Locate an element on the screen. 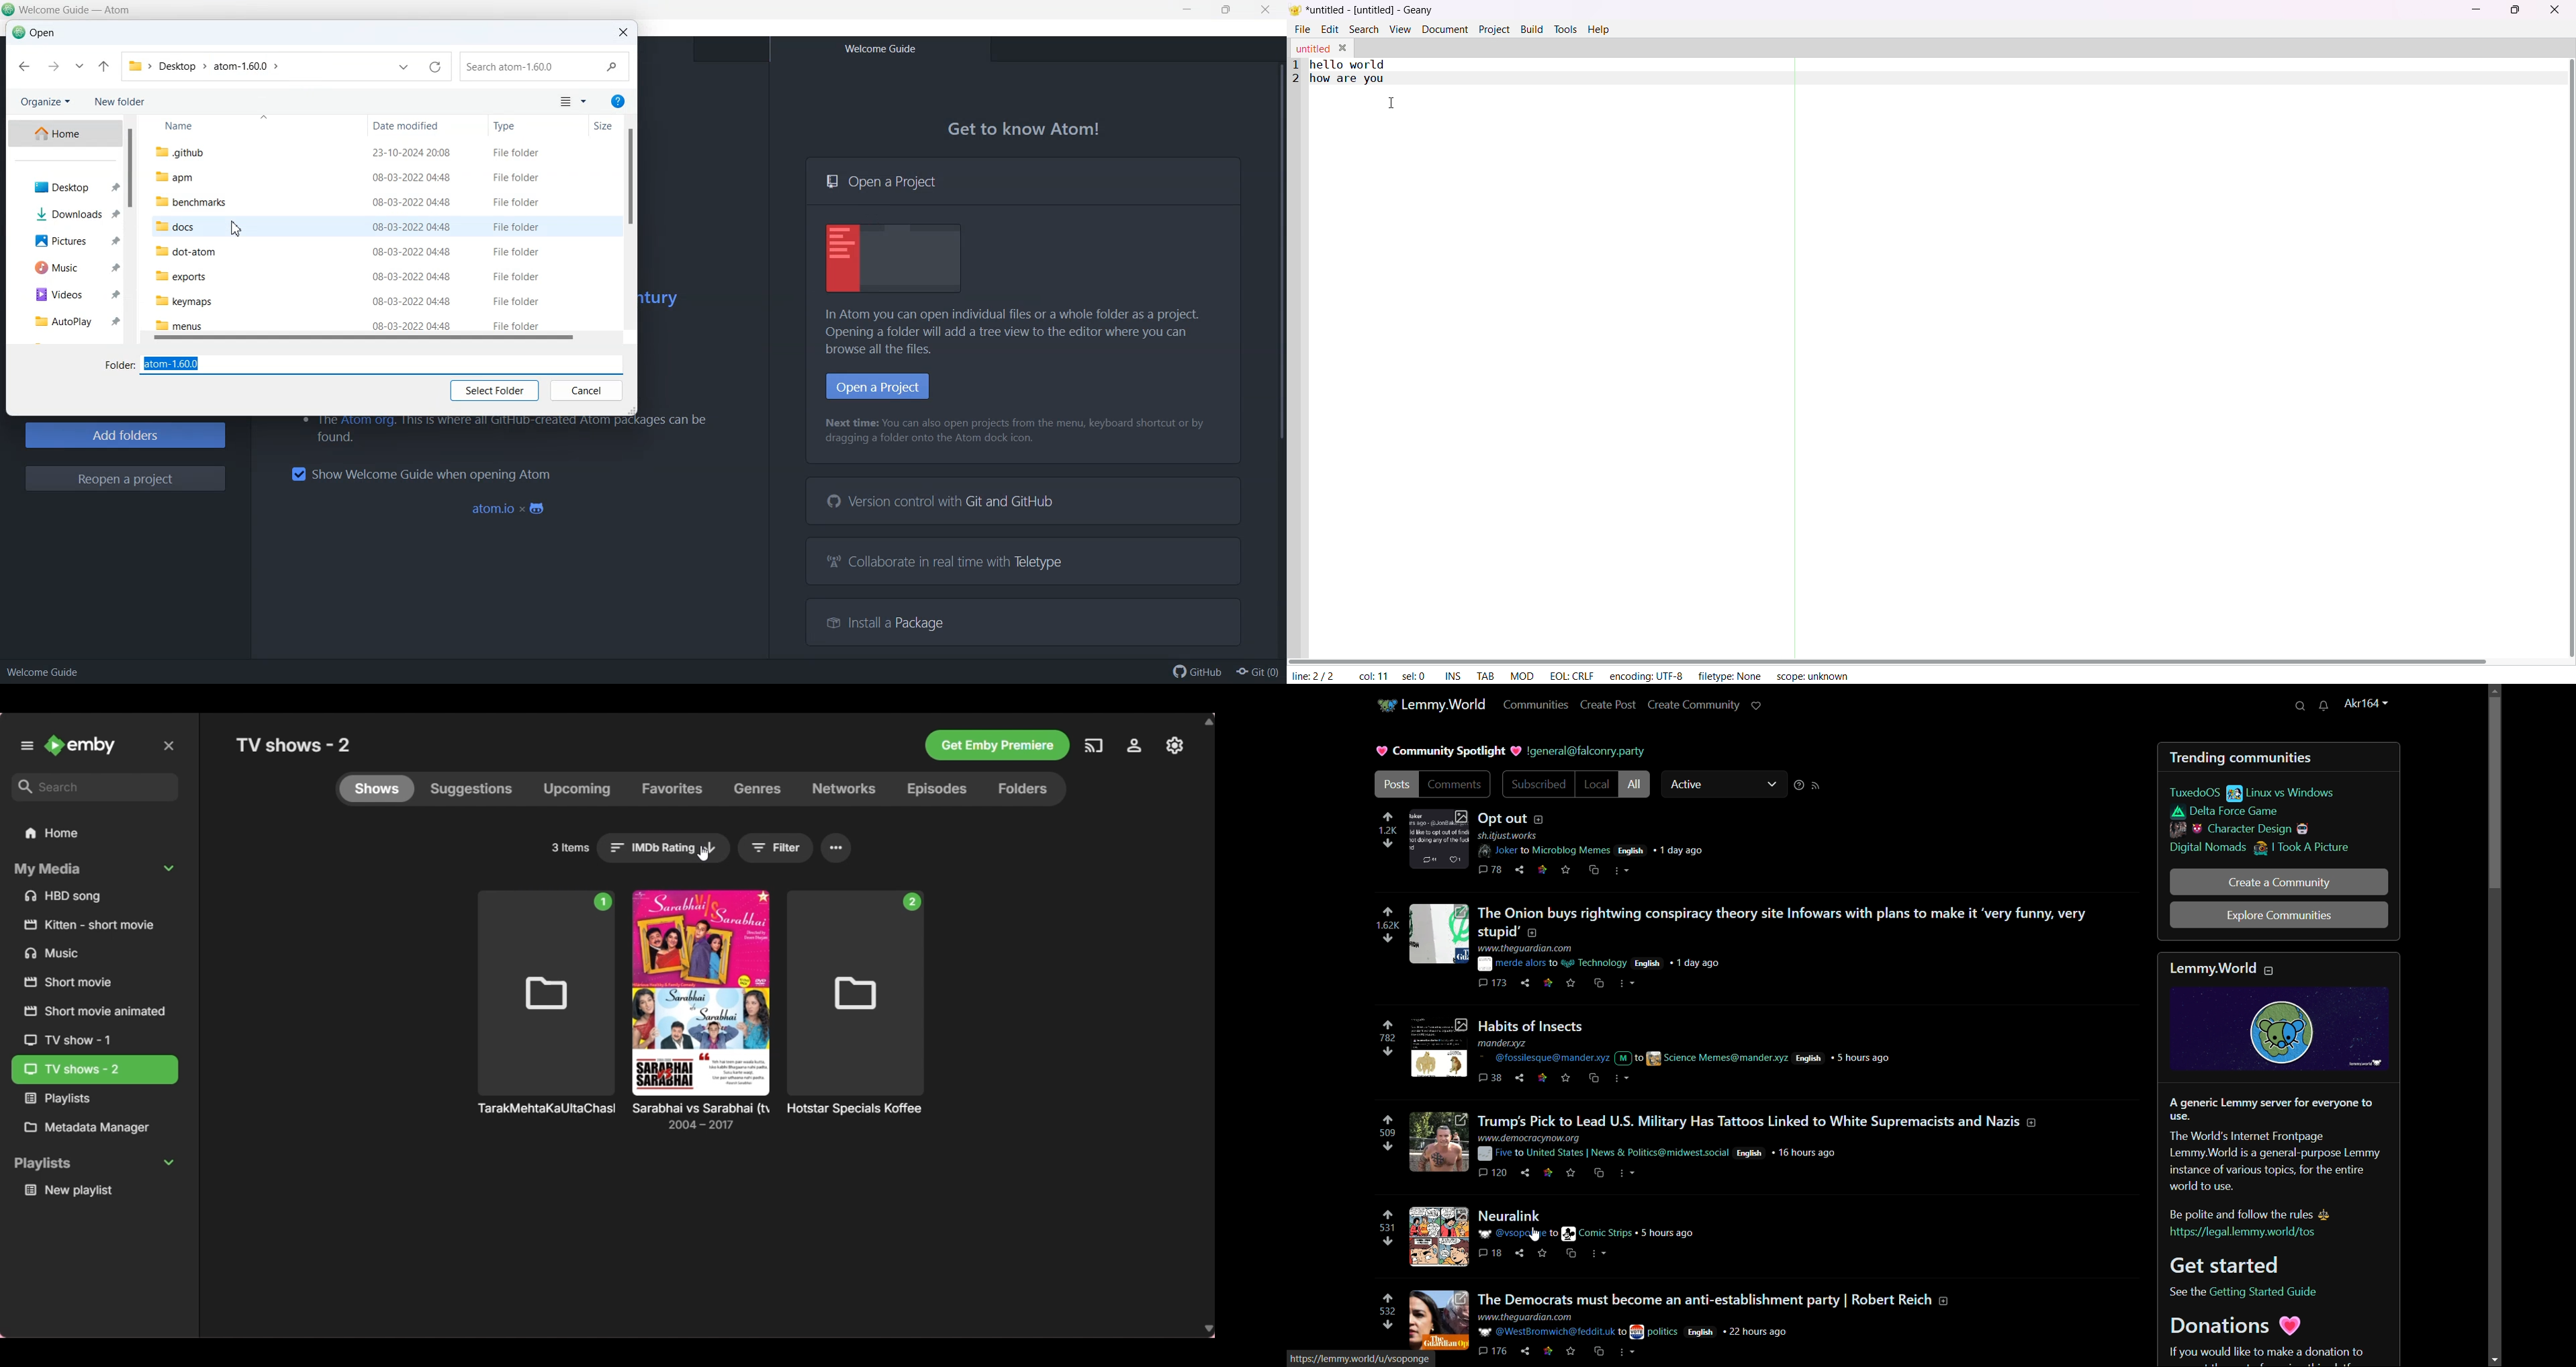  File Folder is located at coordinates (515, 325).